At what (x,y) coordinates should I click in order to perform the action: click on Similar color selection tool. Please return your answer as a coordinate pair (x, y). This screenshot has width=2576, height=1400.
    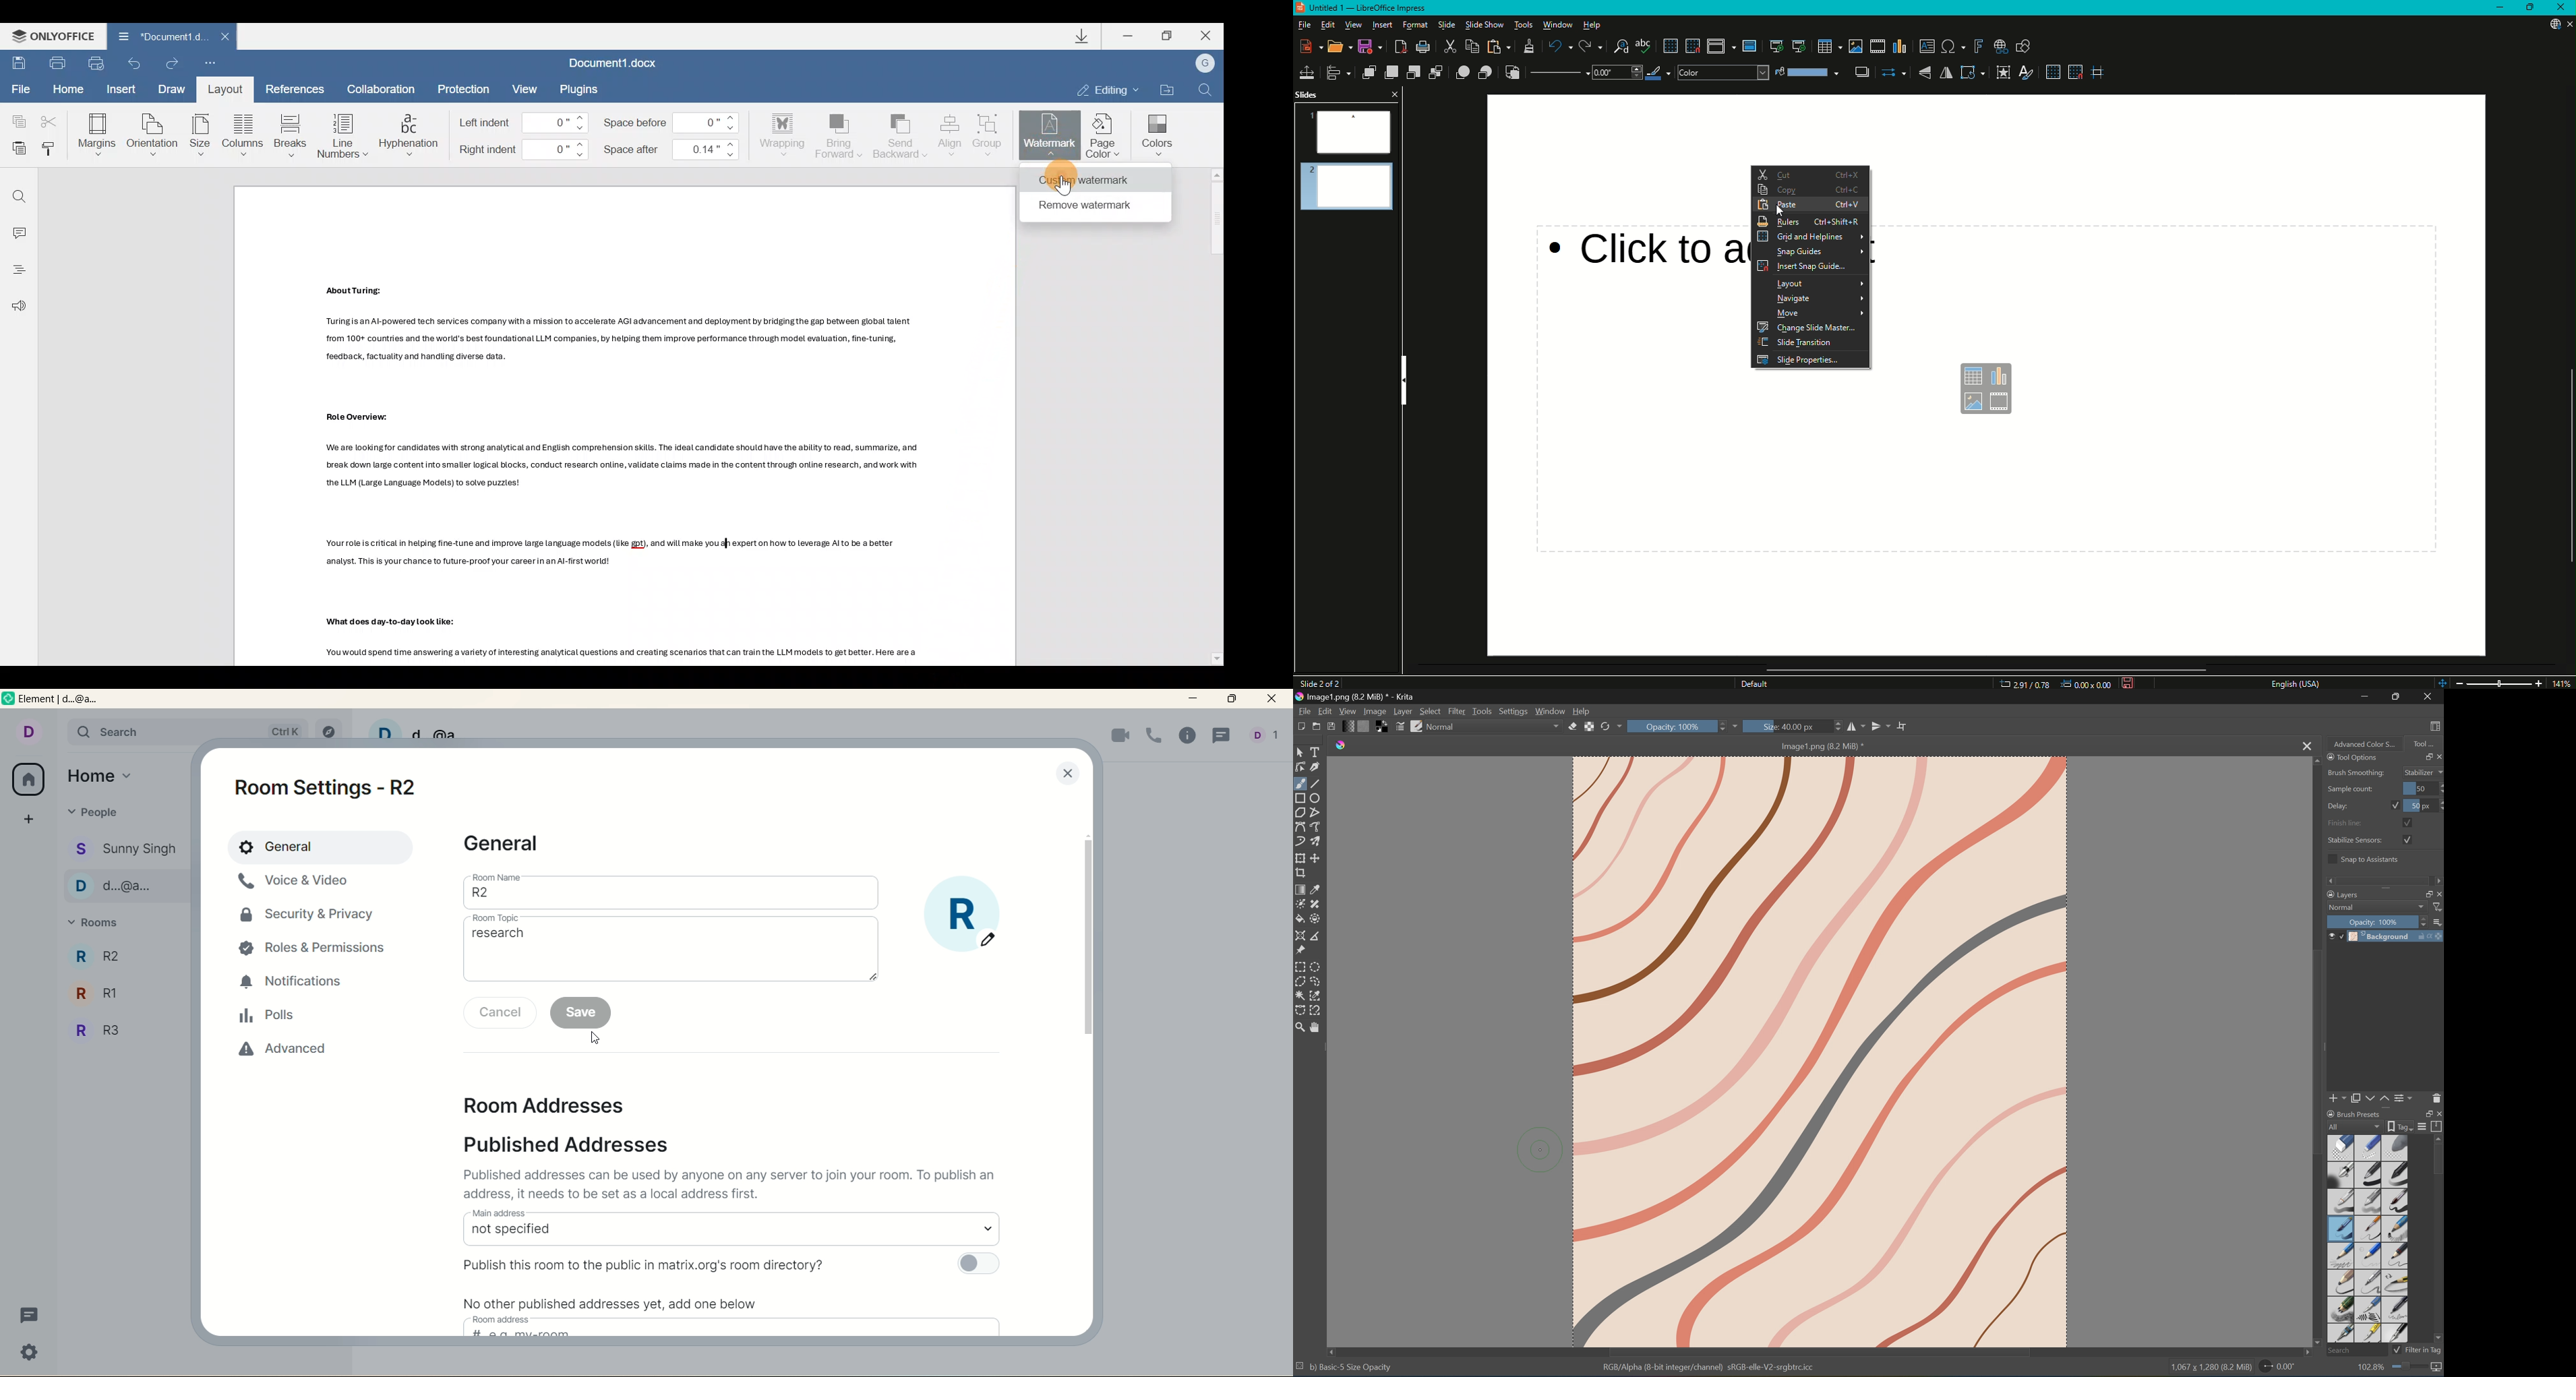
    Looking at the image, I should click on (1316, 996).